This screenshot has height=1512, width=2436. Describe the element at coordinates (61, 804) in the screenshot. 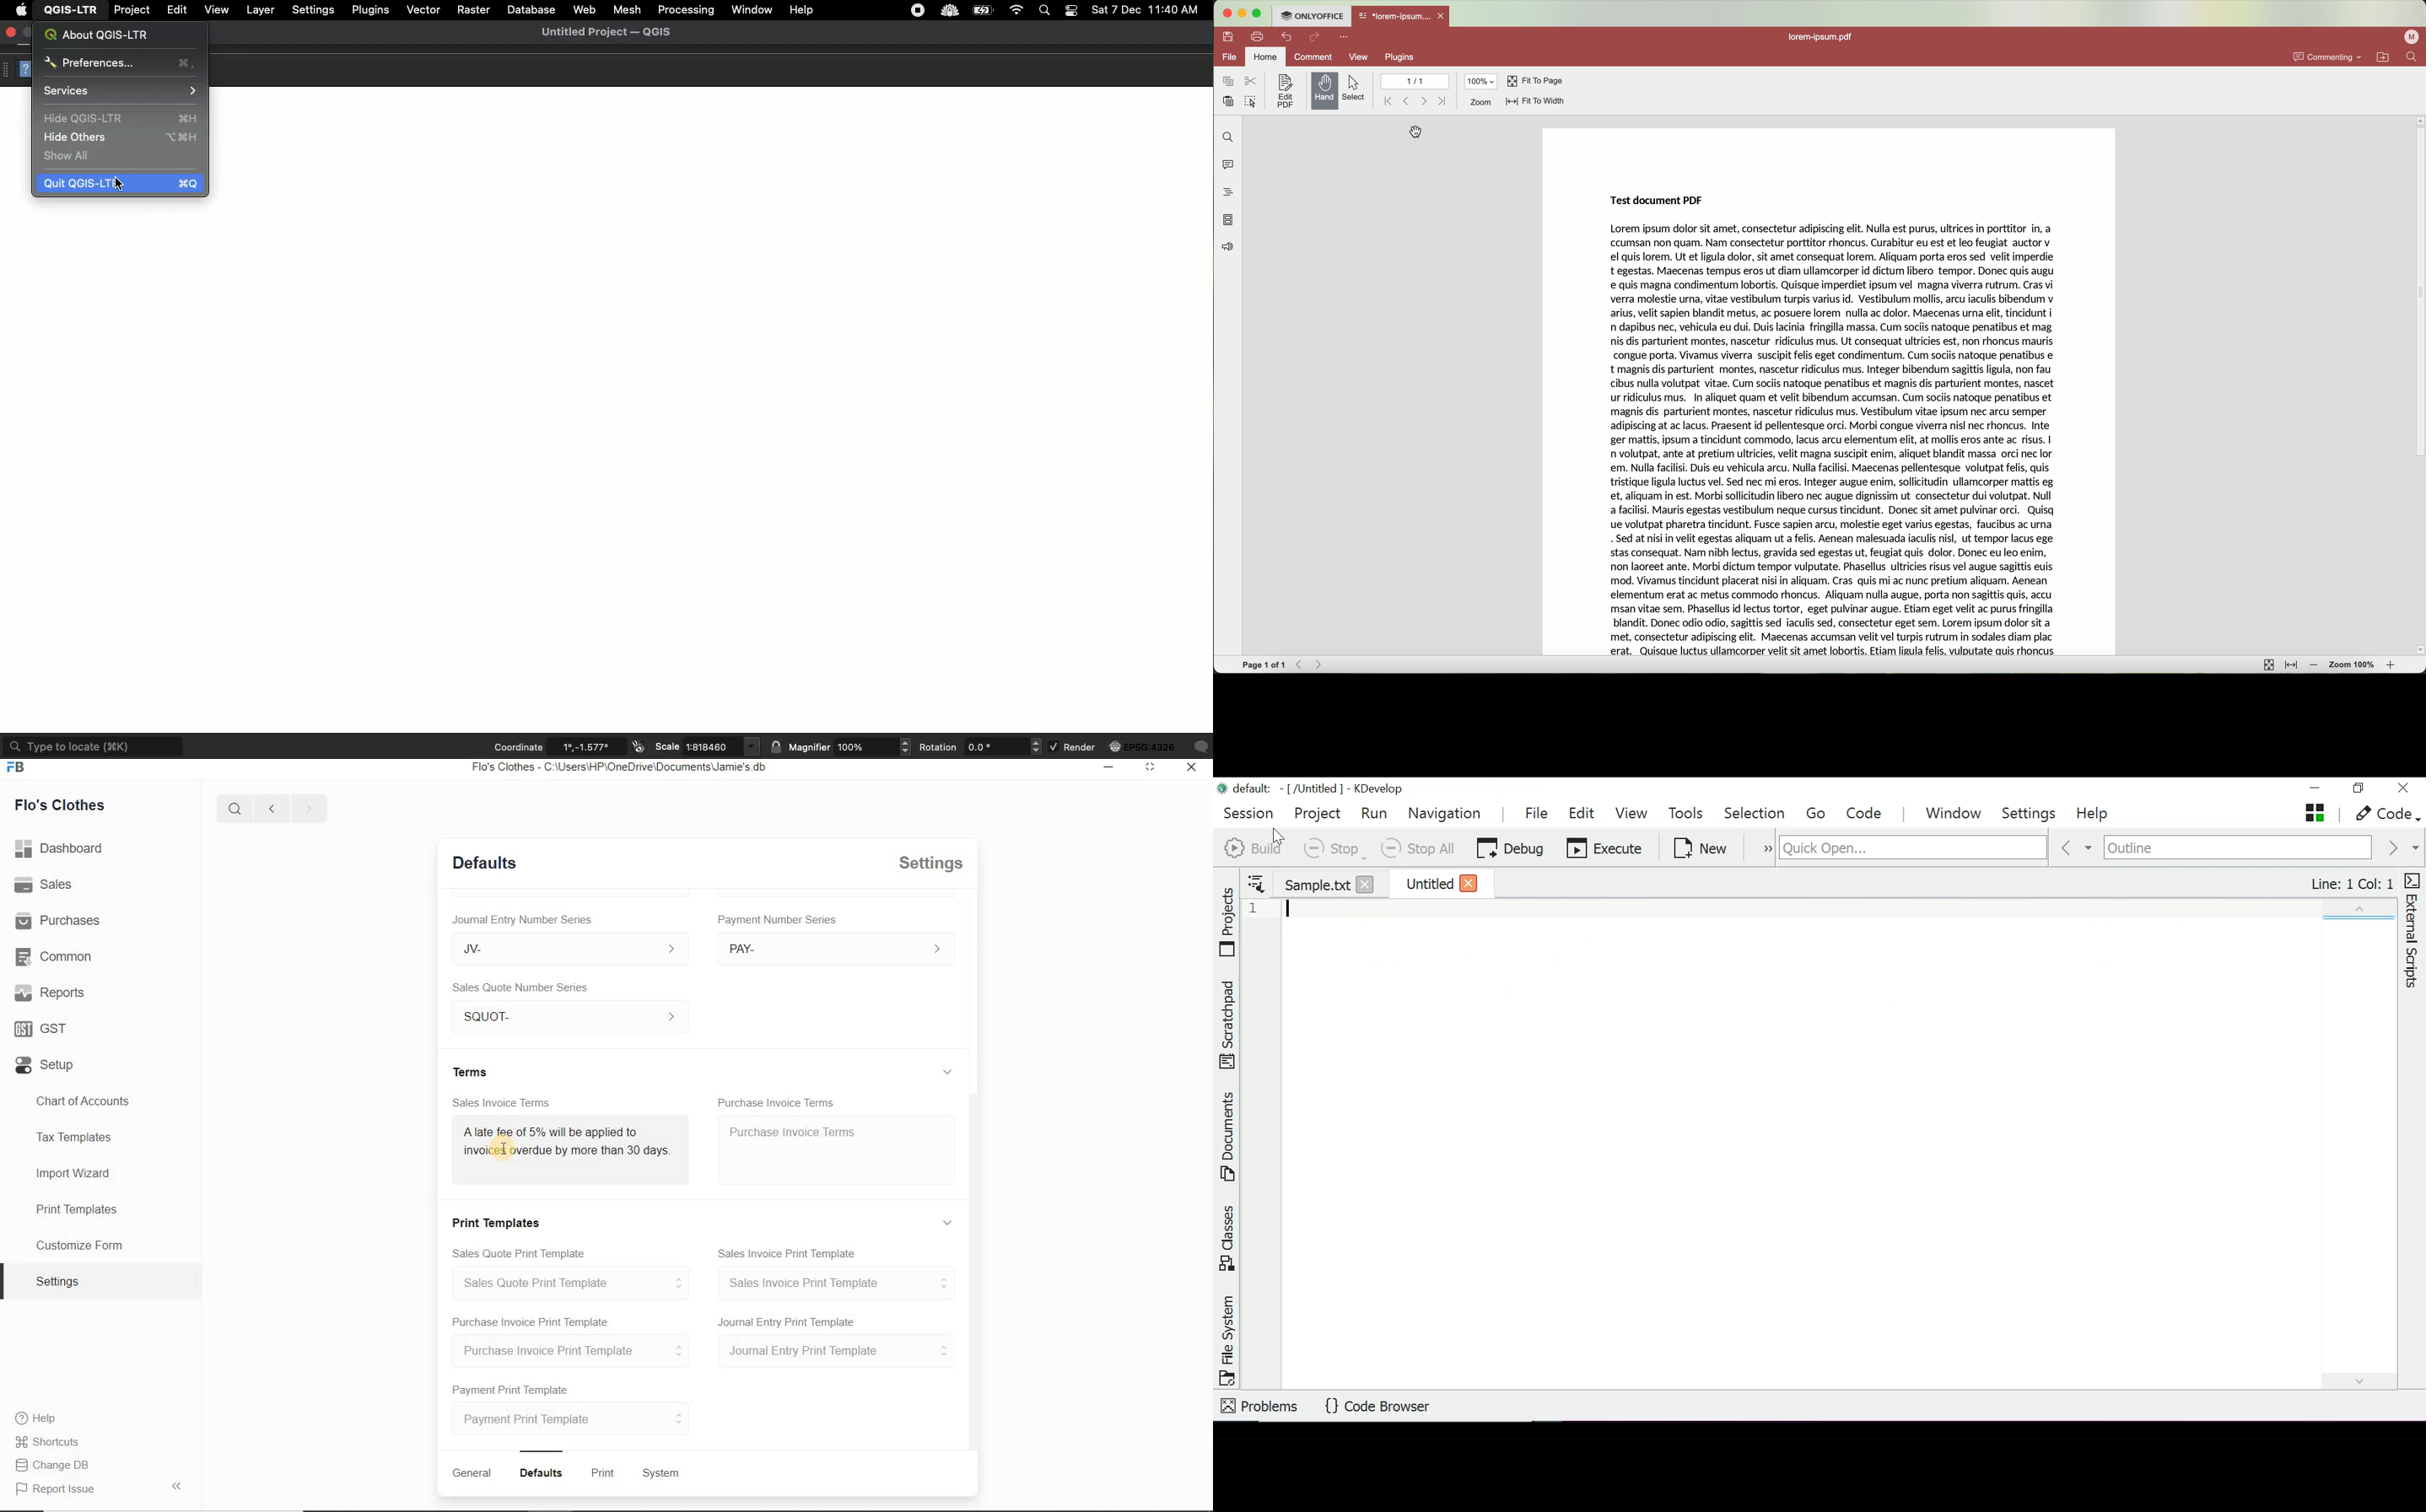

I see `Flo's Clothes` at that location.